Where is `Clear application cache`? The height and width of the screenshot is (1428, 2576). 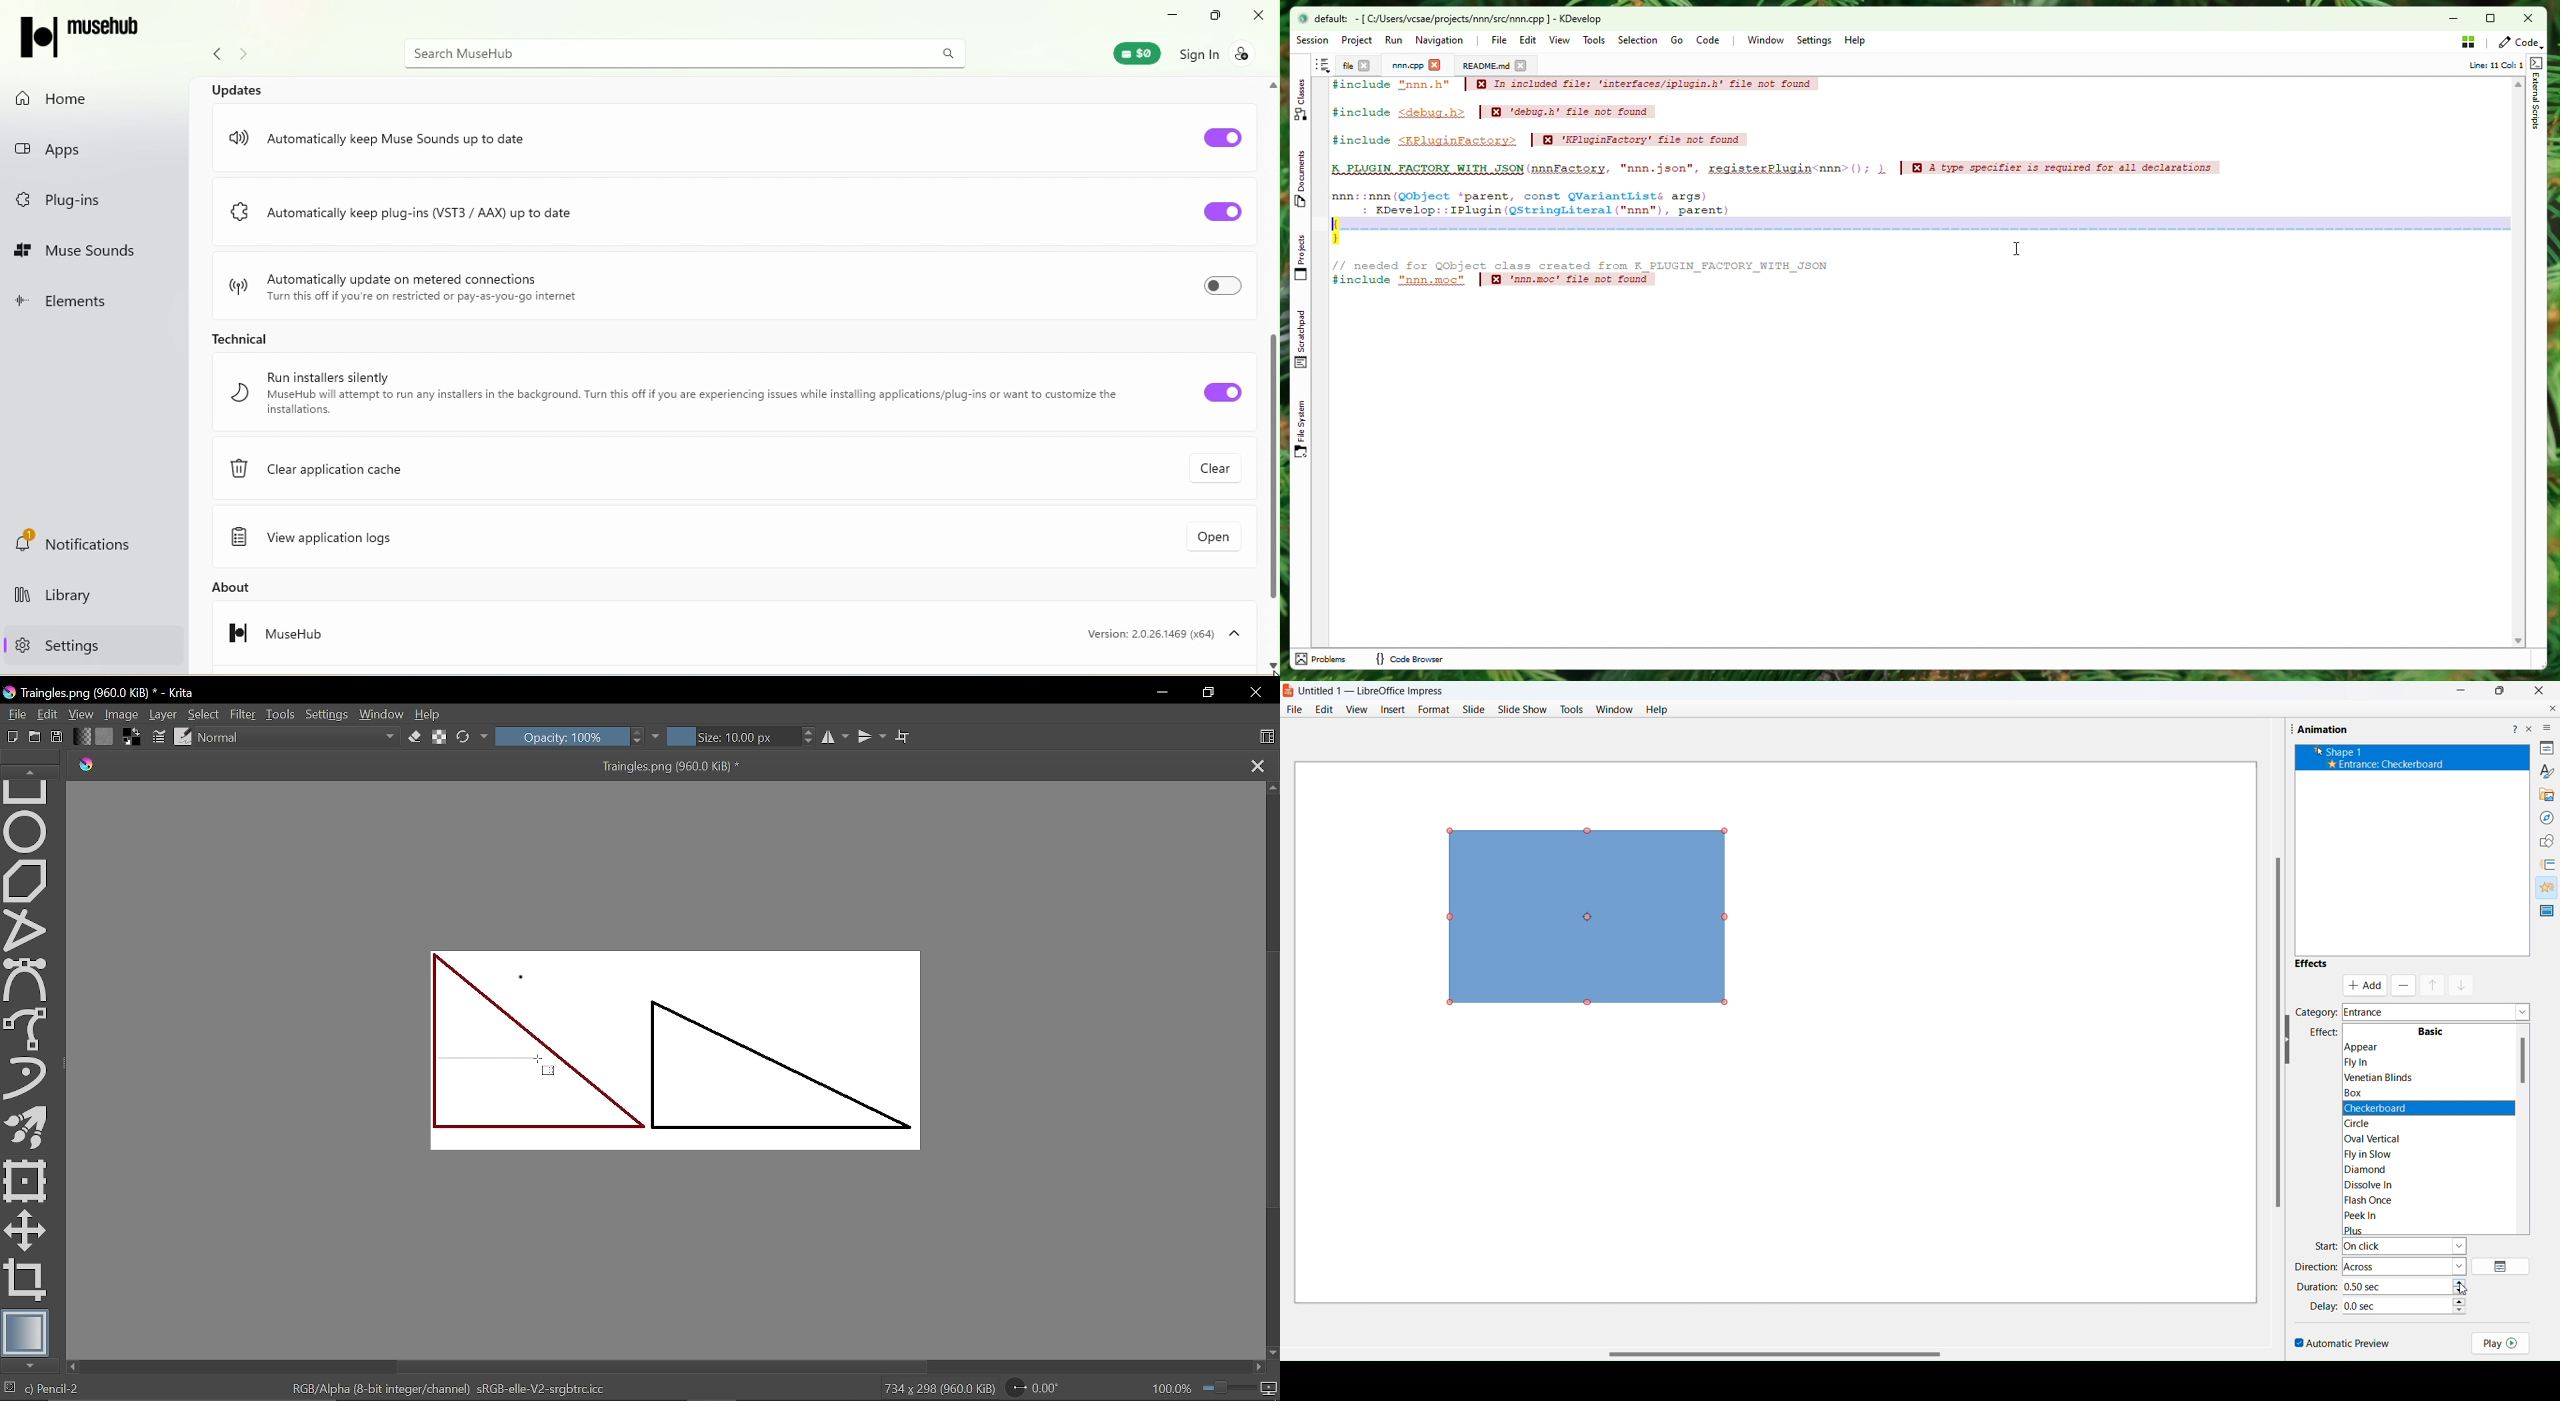
Clear application cache is located at coordinates (330, 474).